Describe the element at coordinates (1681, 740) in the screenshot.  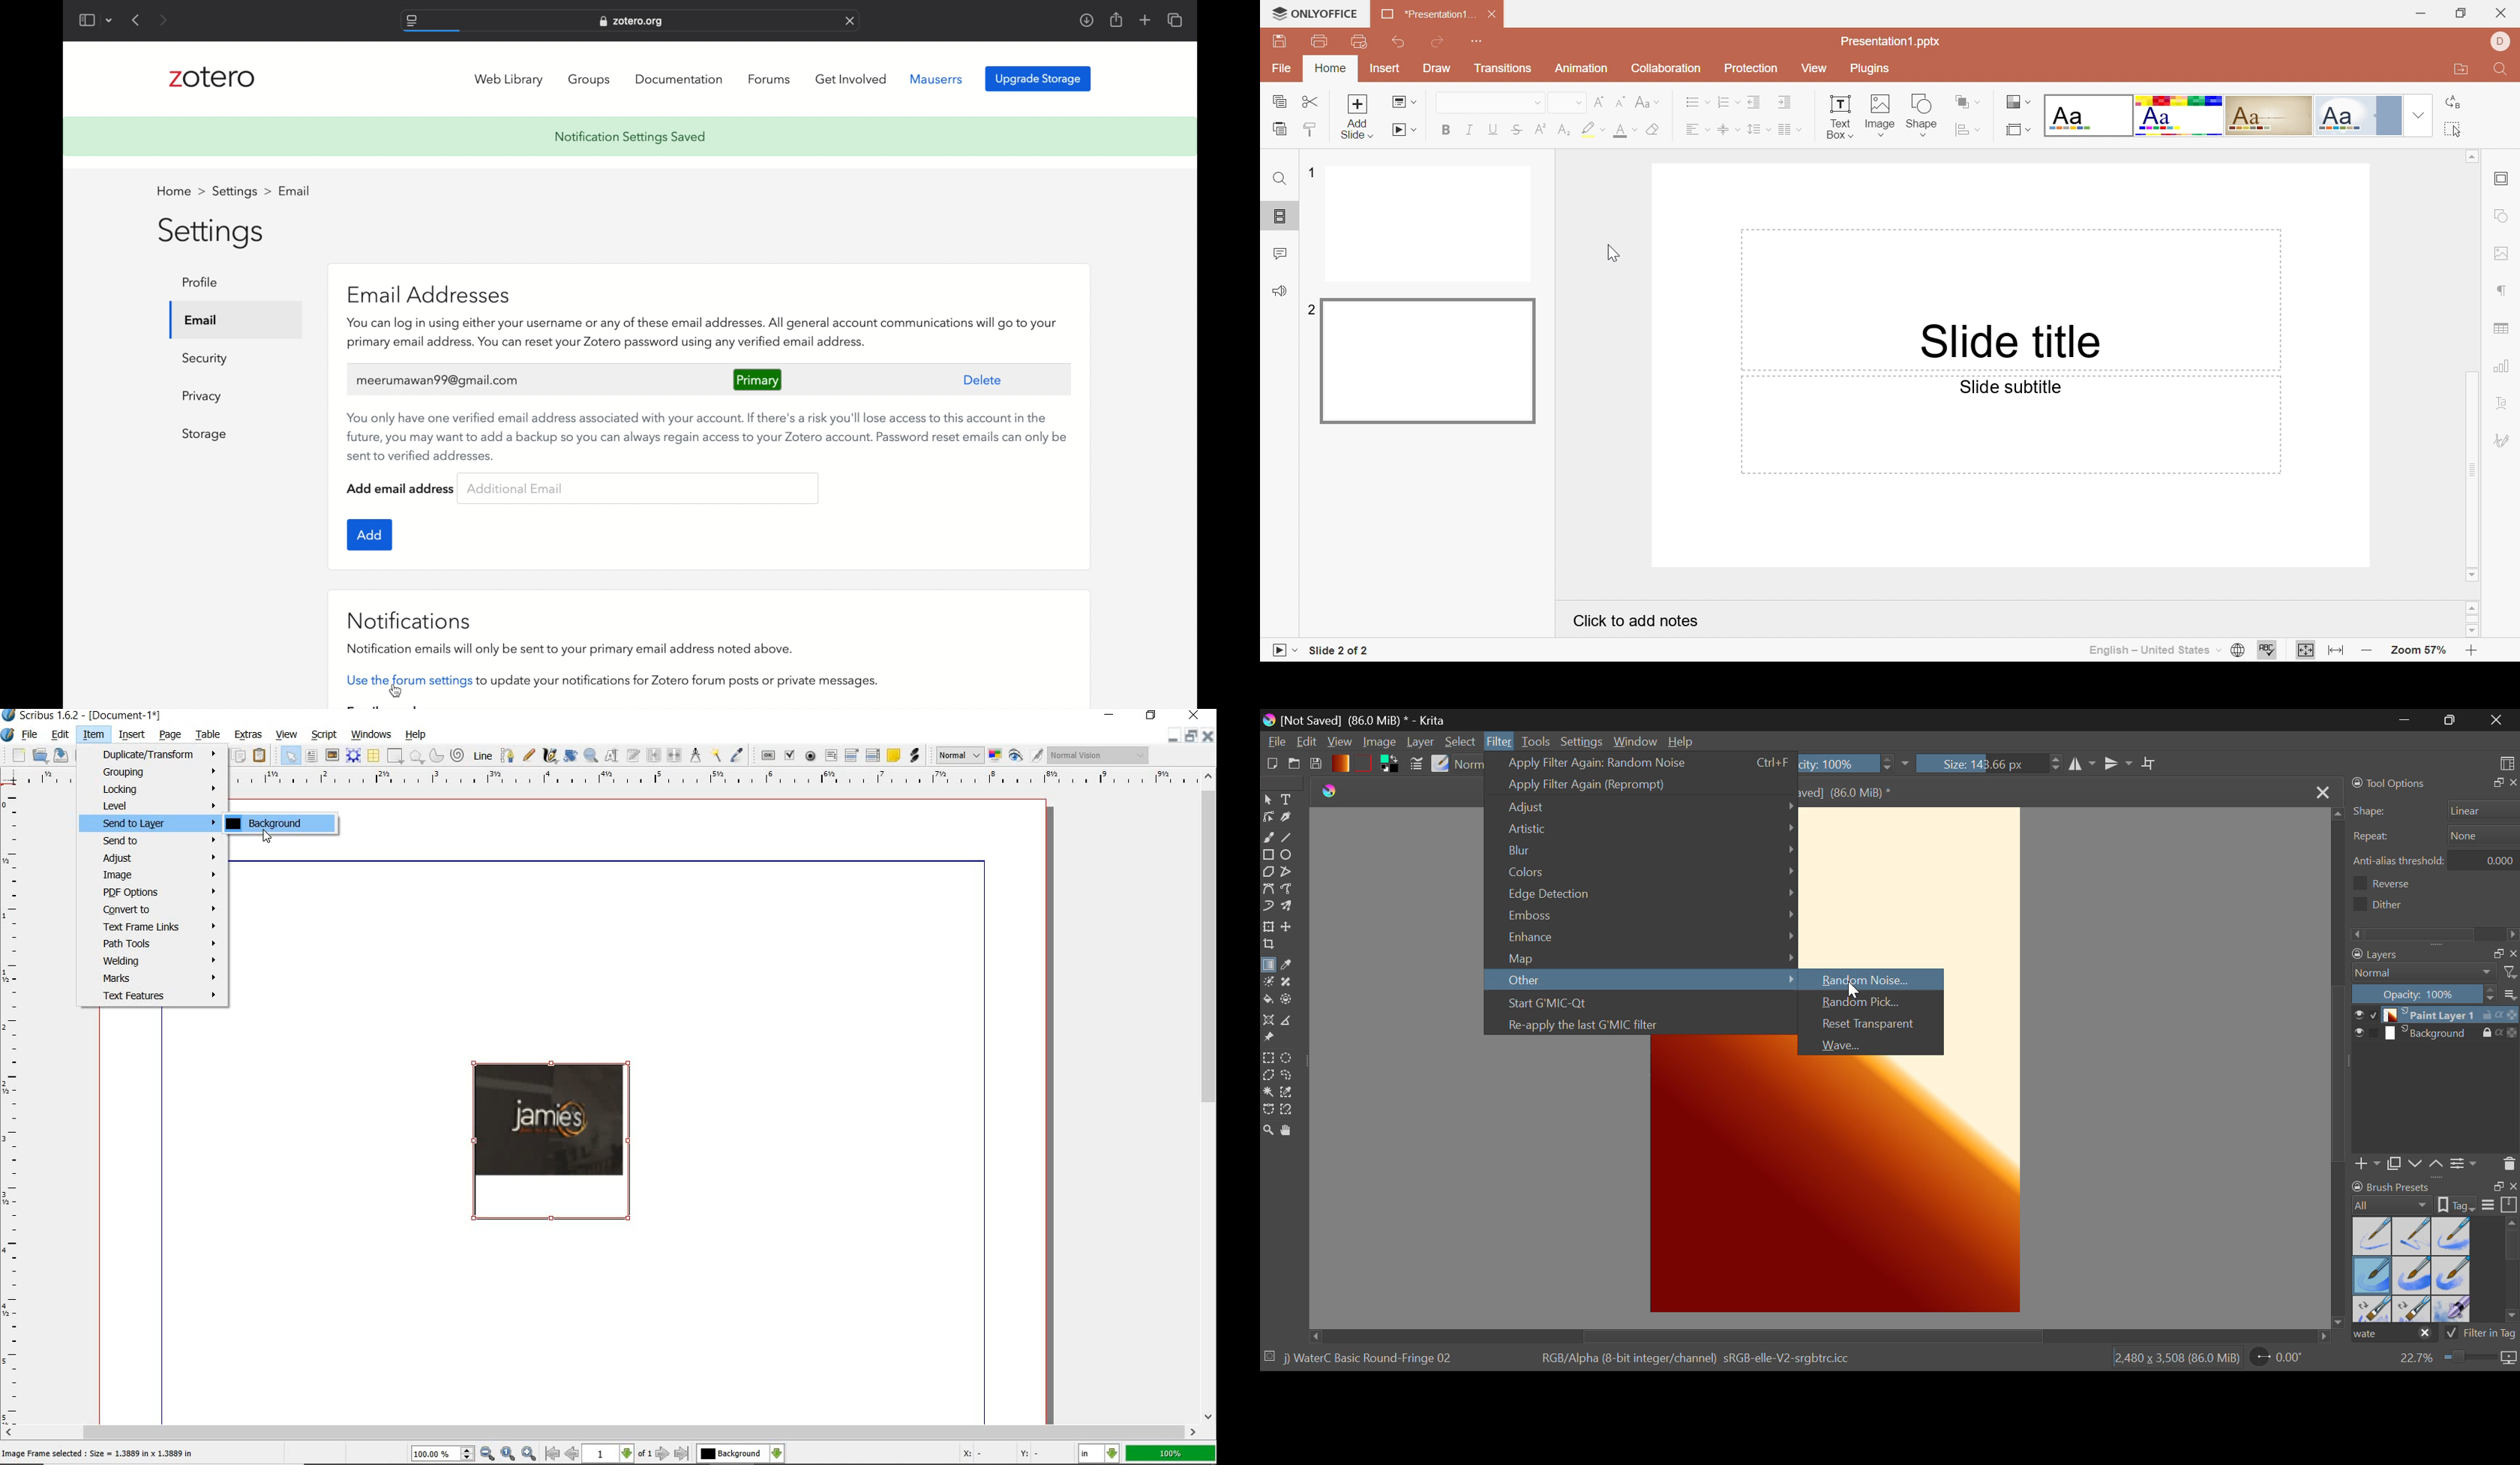
I see `Help` at that location.